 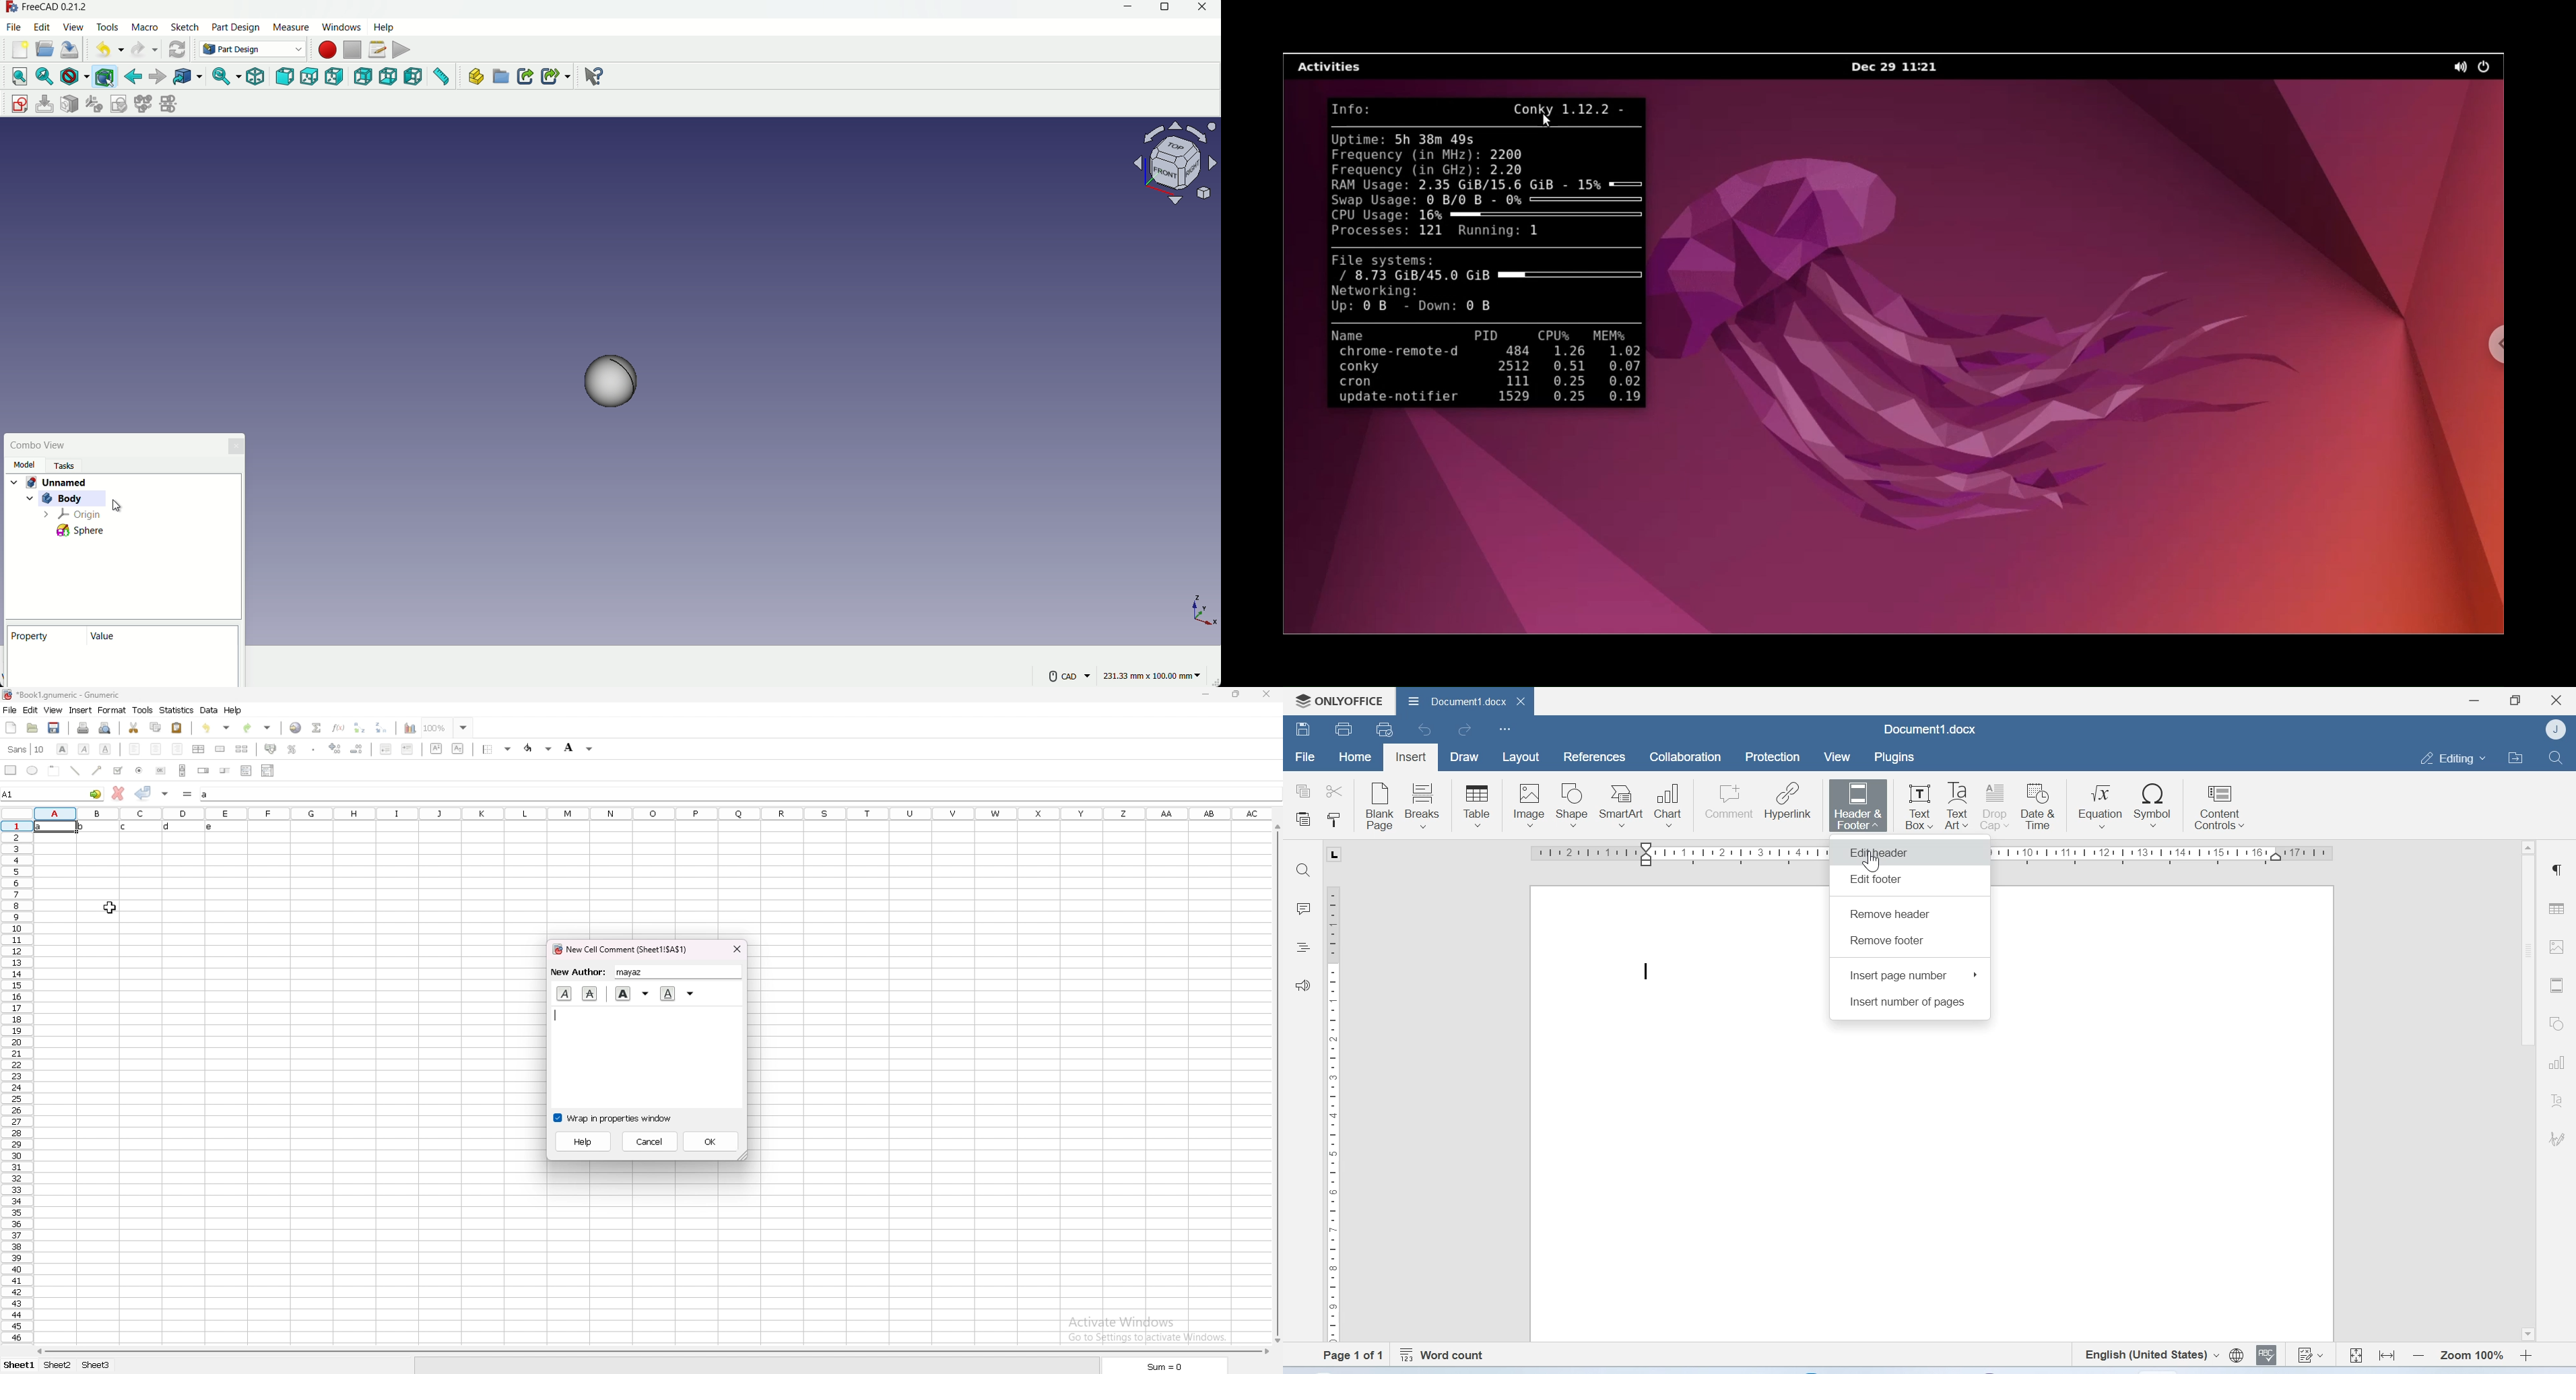 What do you see at coordinates (25, 465) in the screenshot?
I see `Model` at bounding box center [25, 465].